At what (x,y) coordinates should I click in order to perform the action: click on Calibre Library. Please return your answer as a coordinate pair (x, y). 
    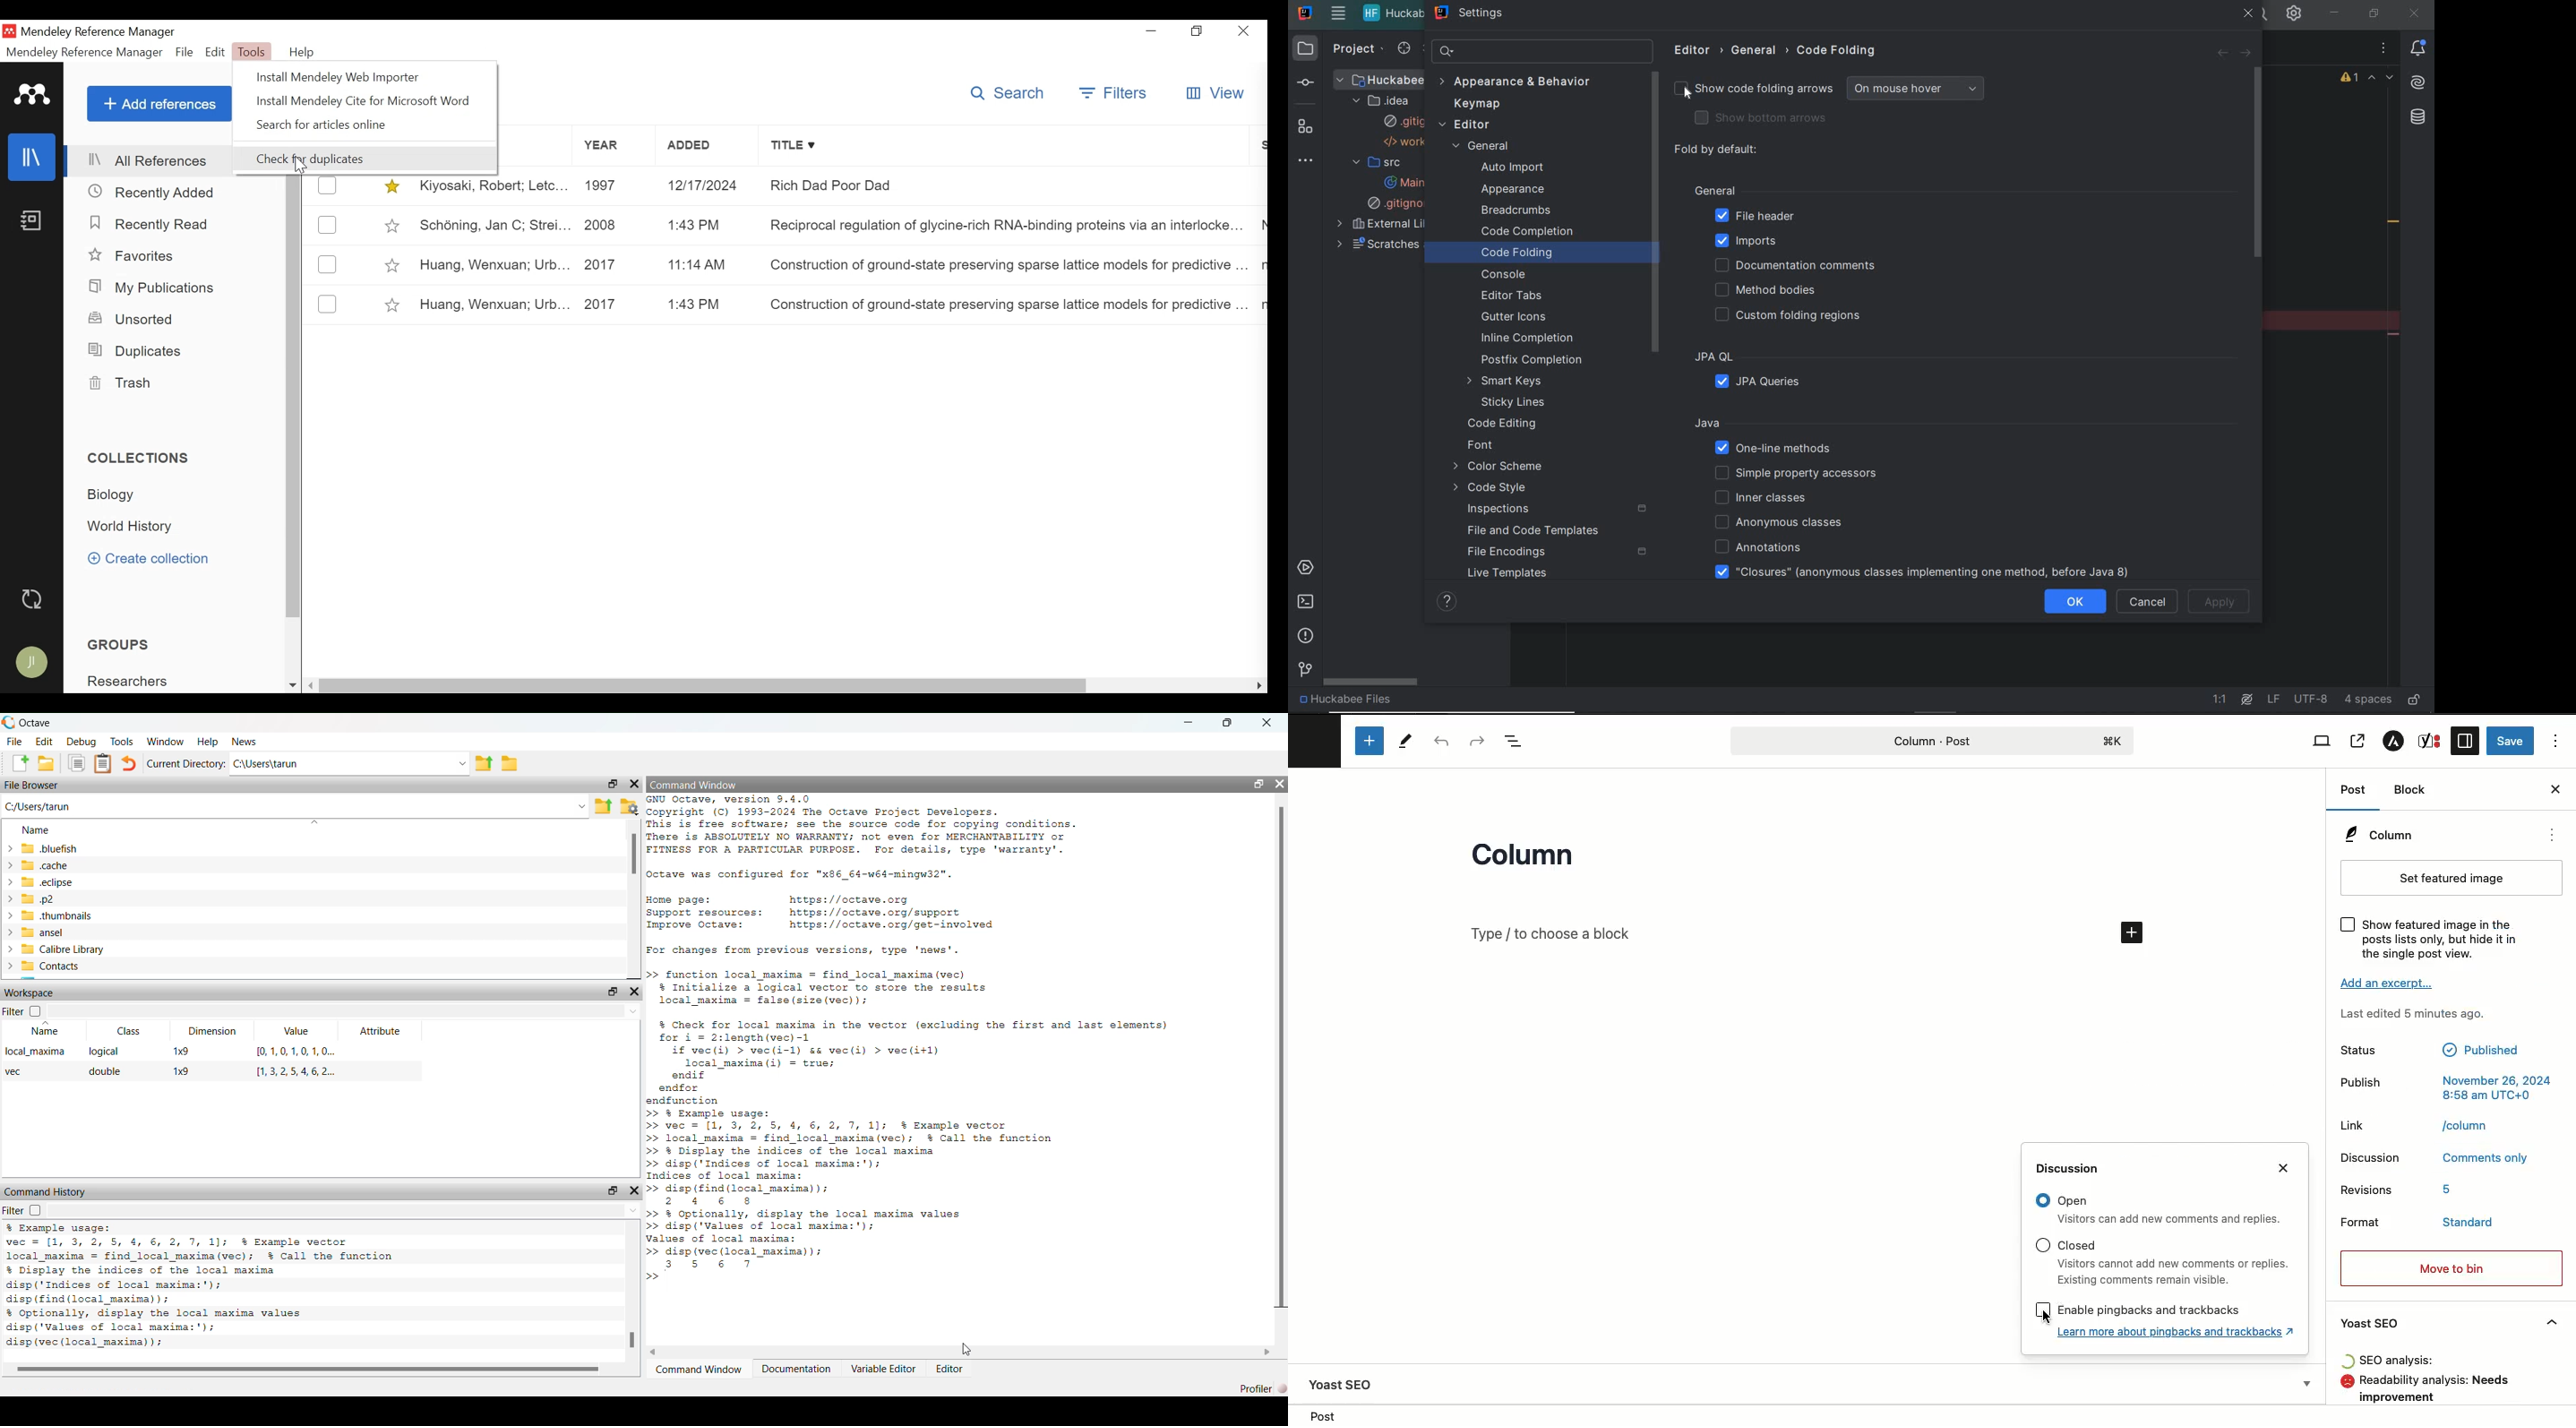
    Looking at the image, I should click on (63, 950).